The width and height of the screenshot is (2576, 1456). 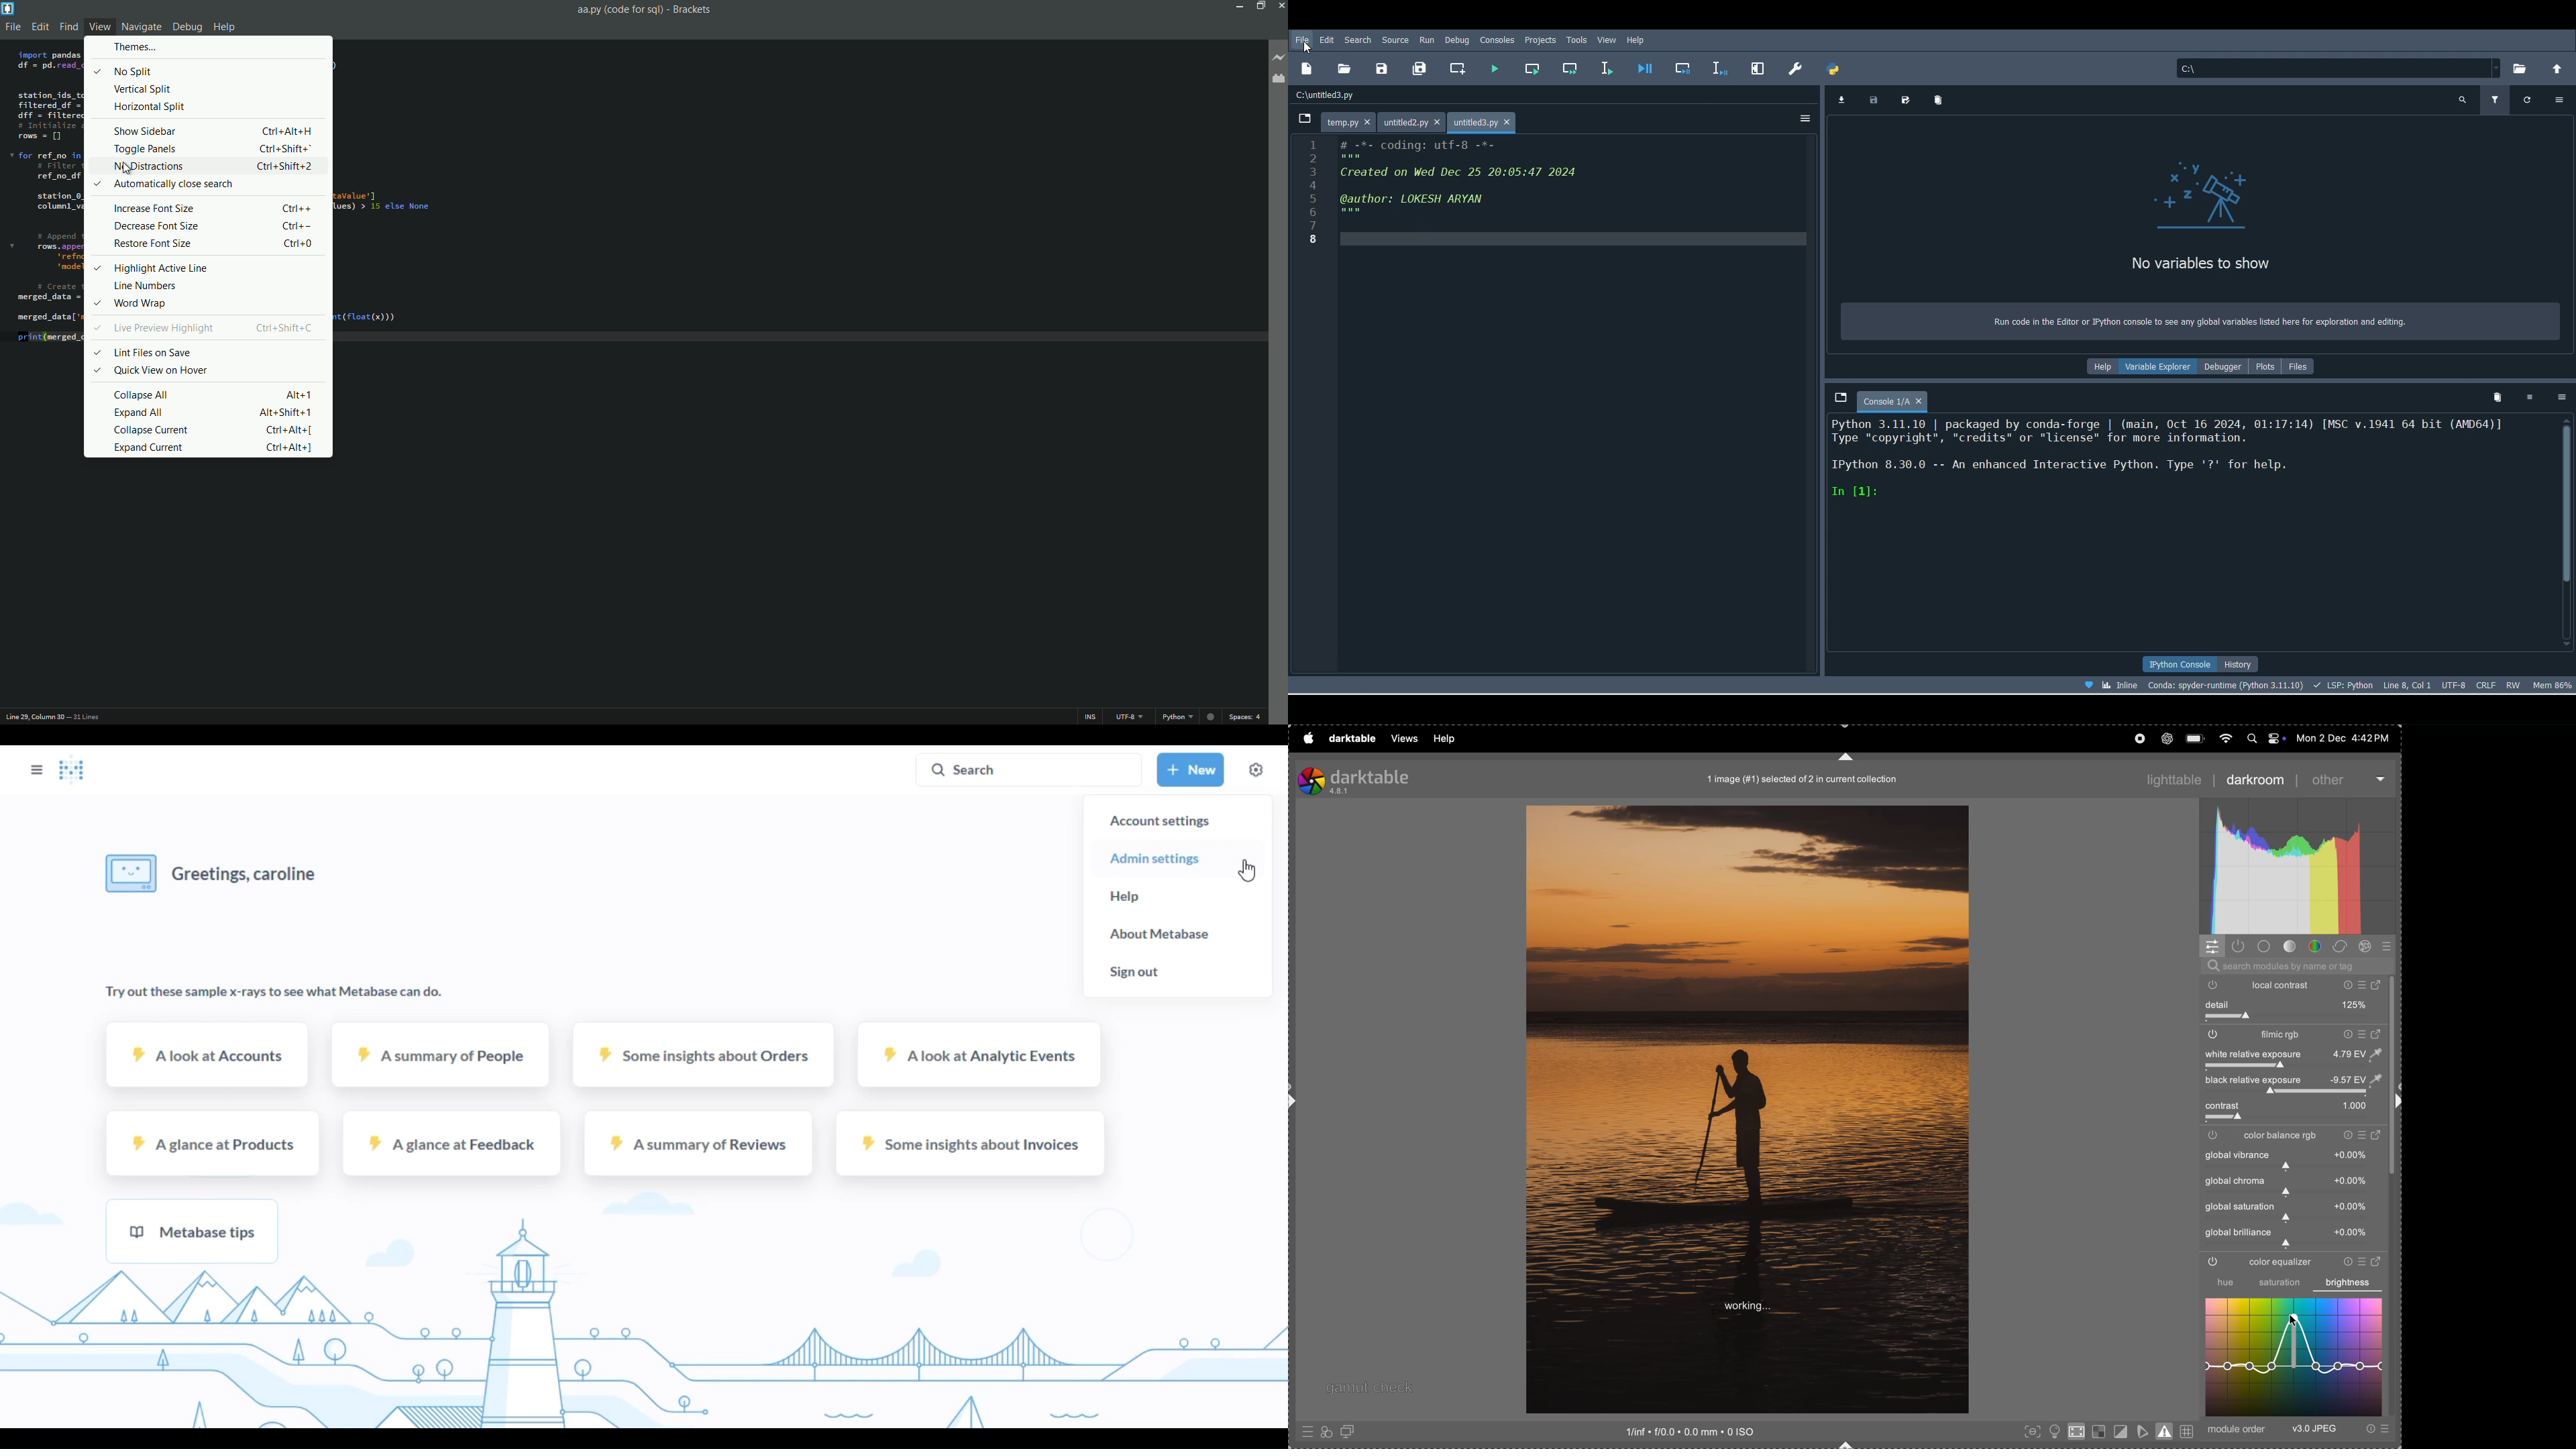 I want to click on number of lines, so click(x=86, y=717).